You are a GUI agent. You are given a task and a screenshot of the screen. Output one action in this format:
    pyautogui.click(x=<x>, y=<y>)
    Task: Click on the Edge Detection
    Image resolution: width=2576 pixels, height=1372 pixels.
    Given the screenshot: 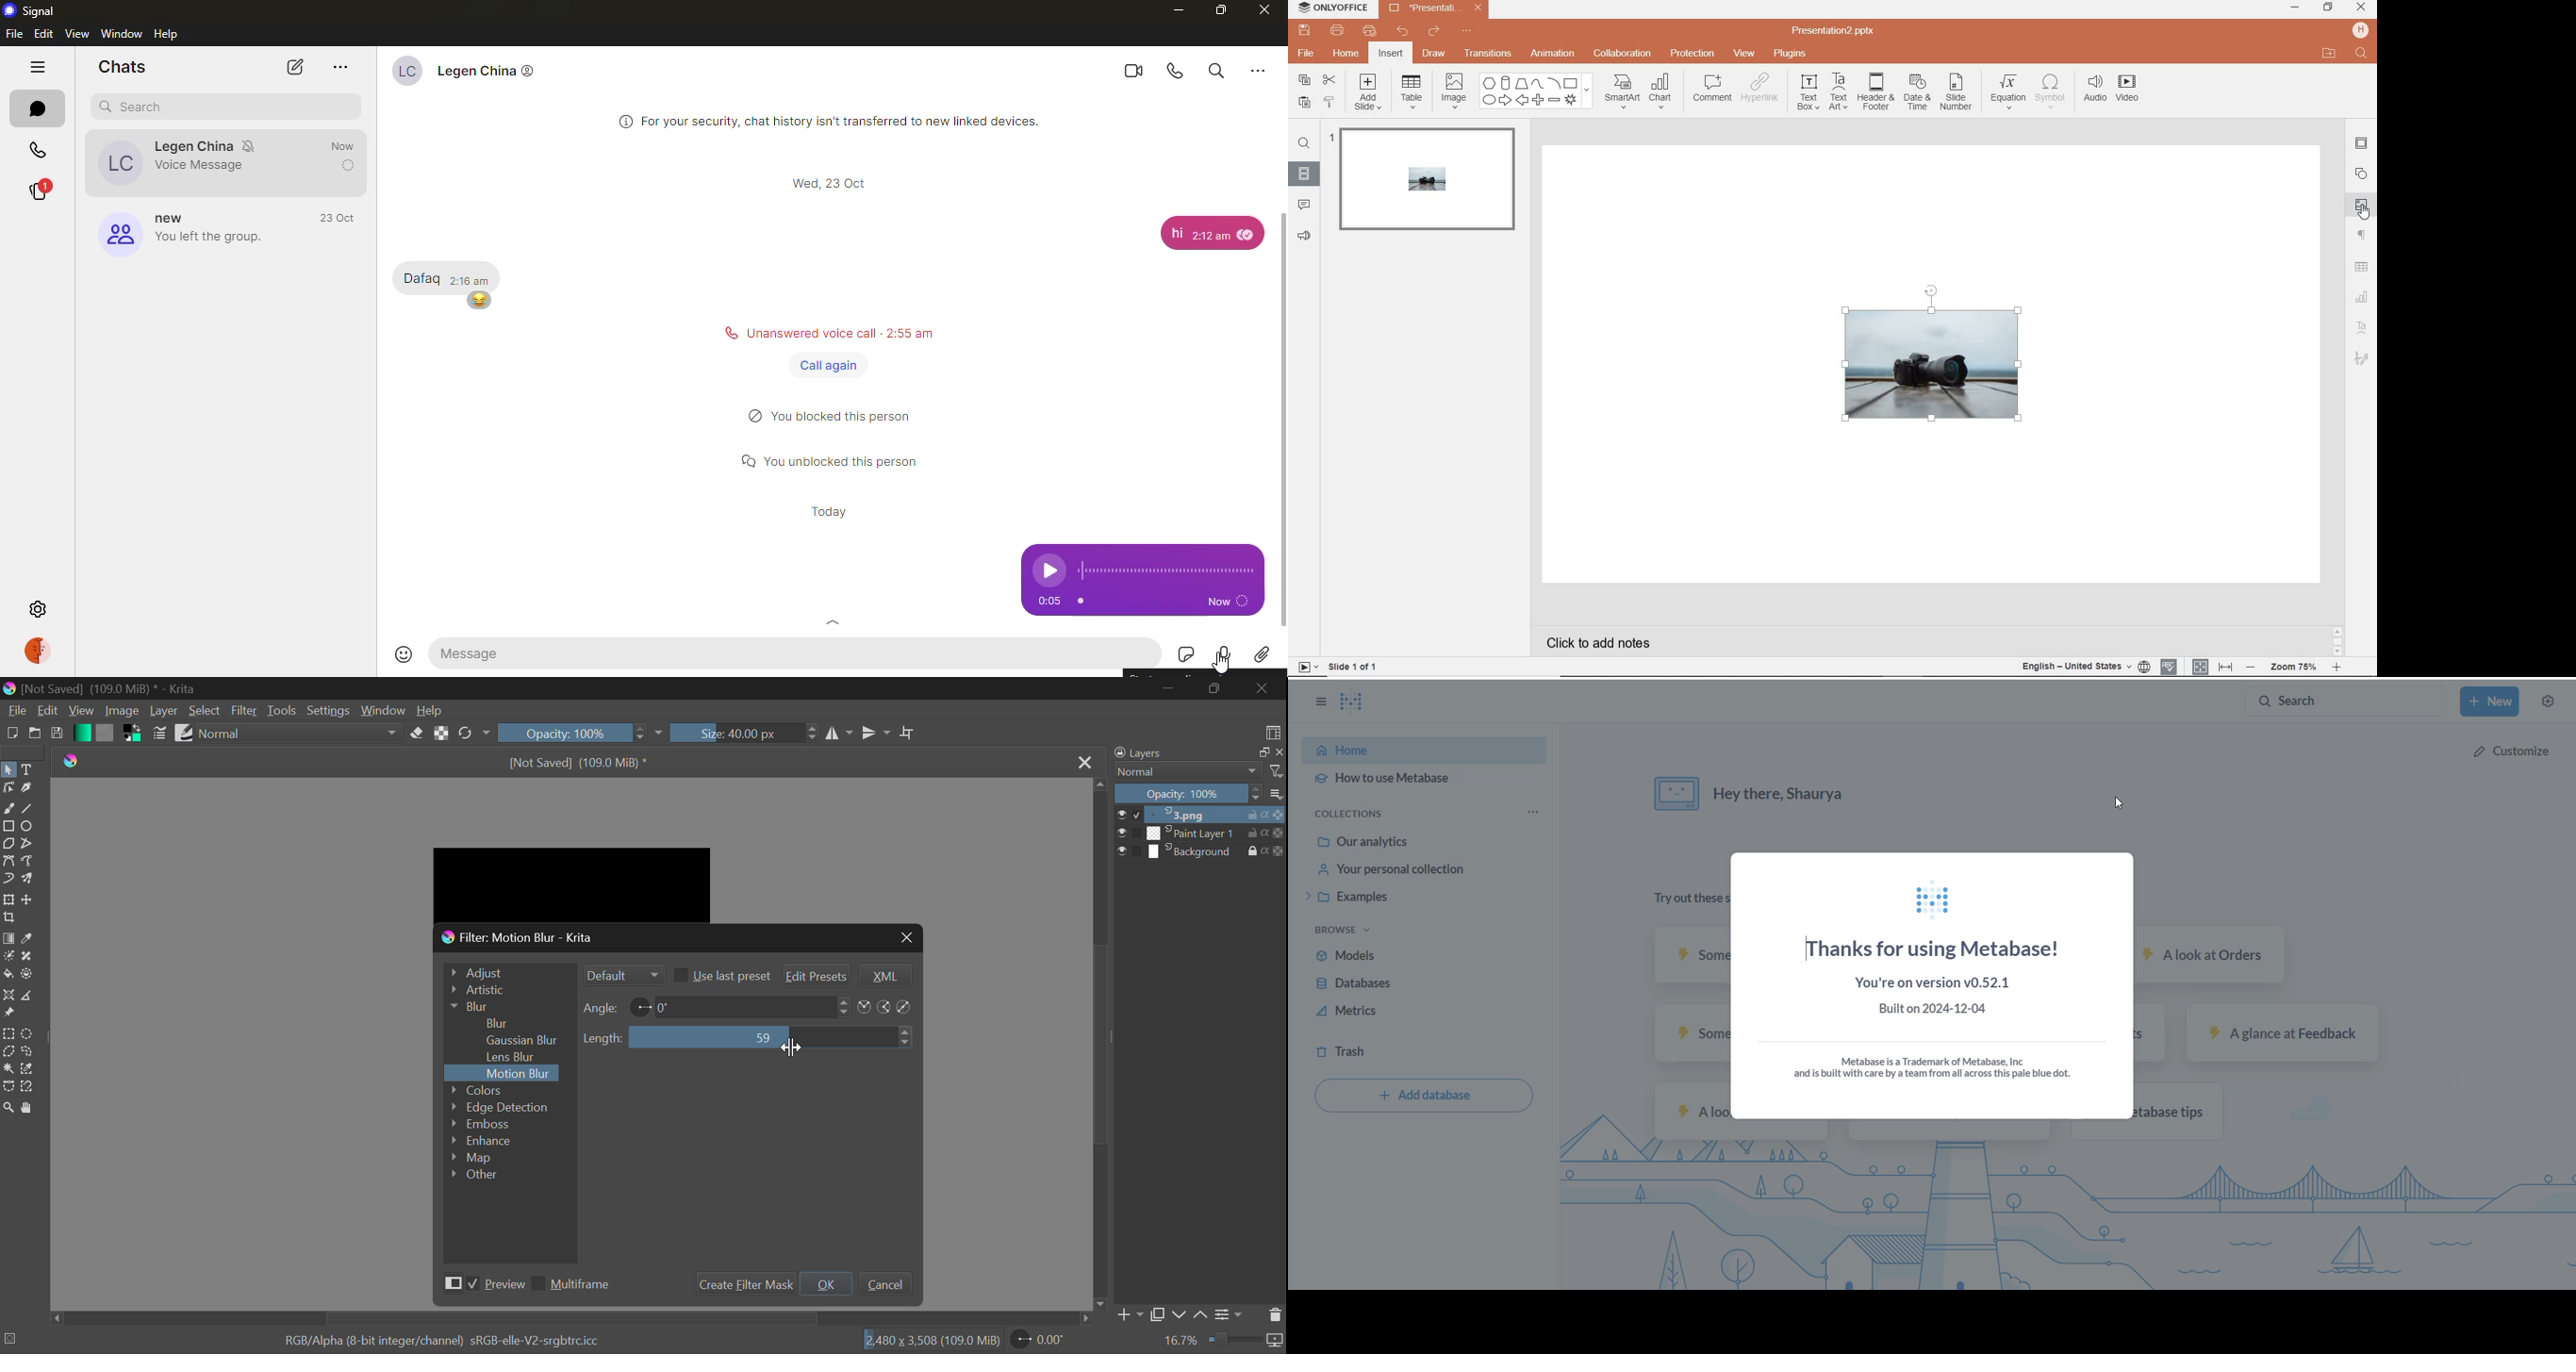 What is the action you would take?
    pyautogui.click(x=501, y=1107)
    